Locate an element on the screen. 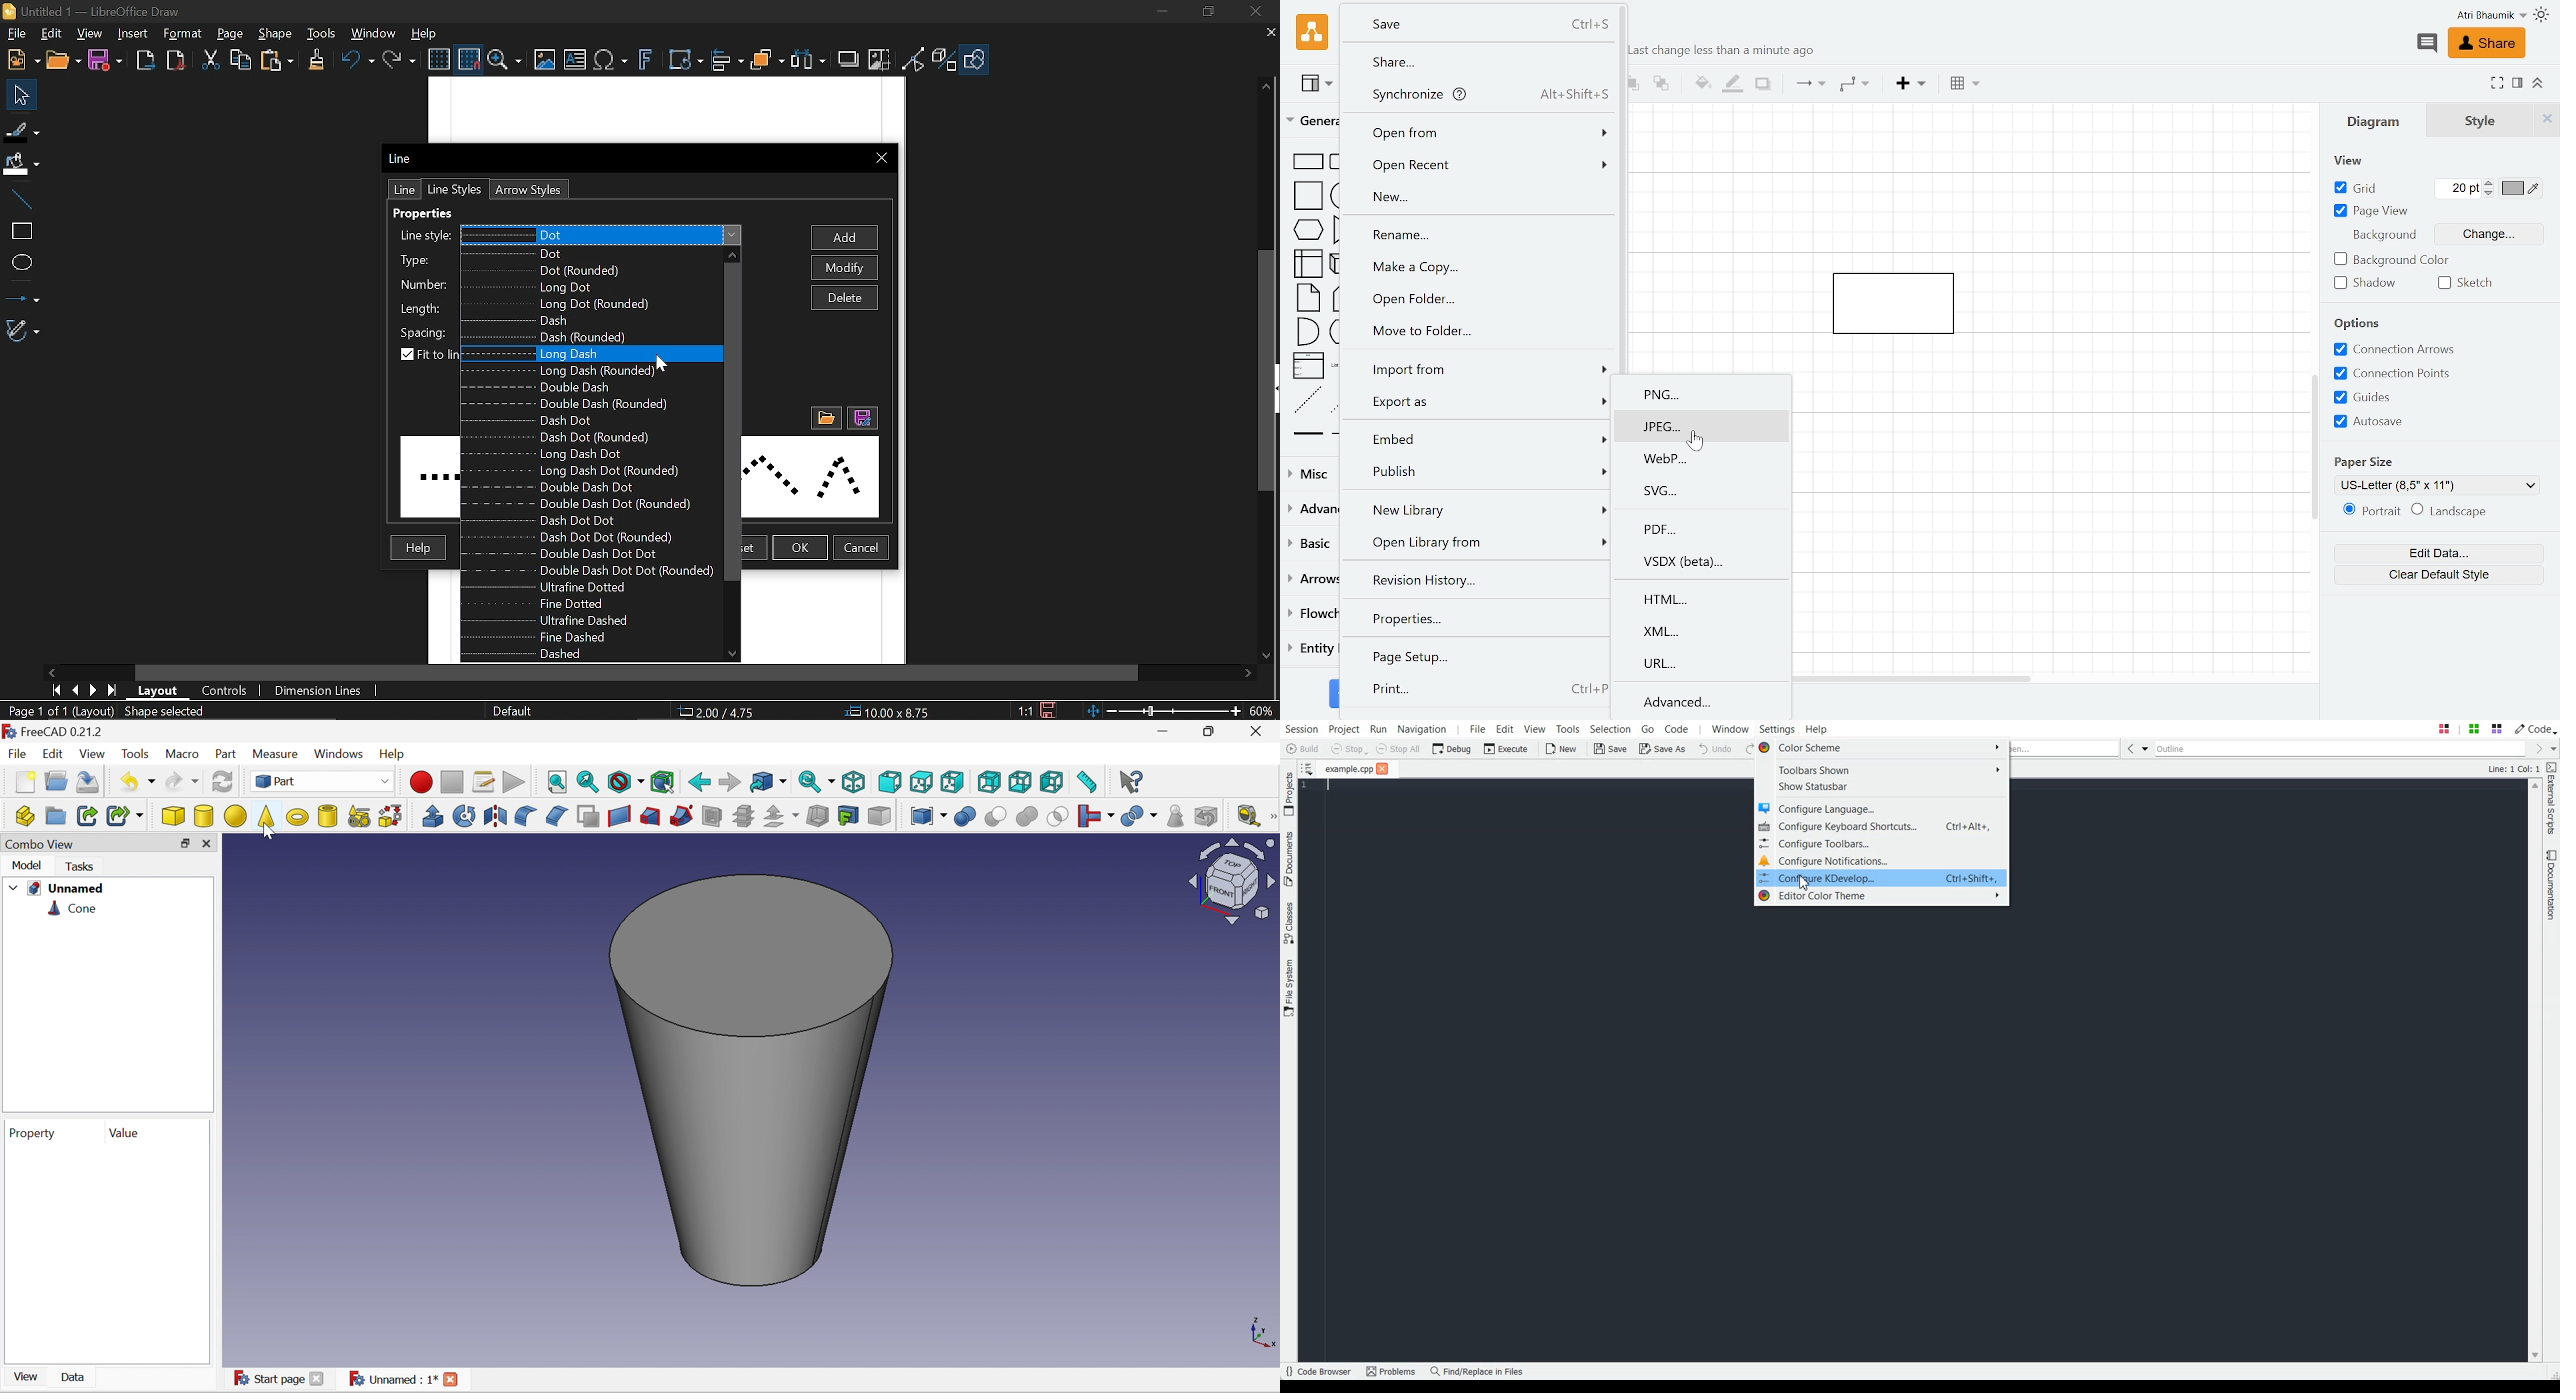 This screenshot has width=2576, height=1400. Join objects is located at coordinates (1095, 817).